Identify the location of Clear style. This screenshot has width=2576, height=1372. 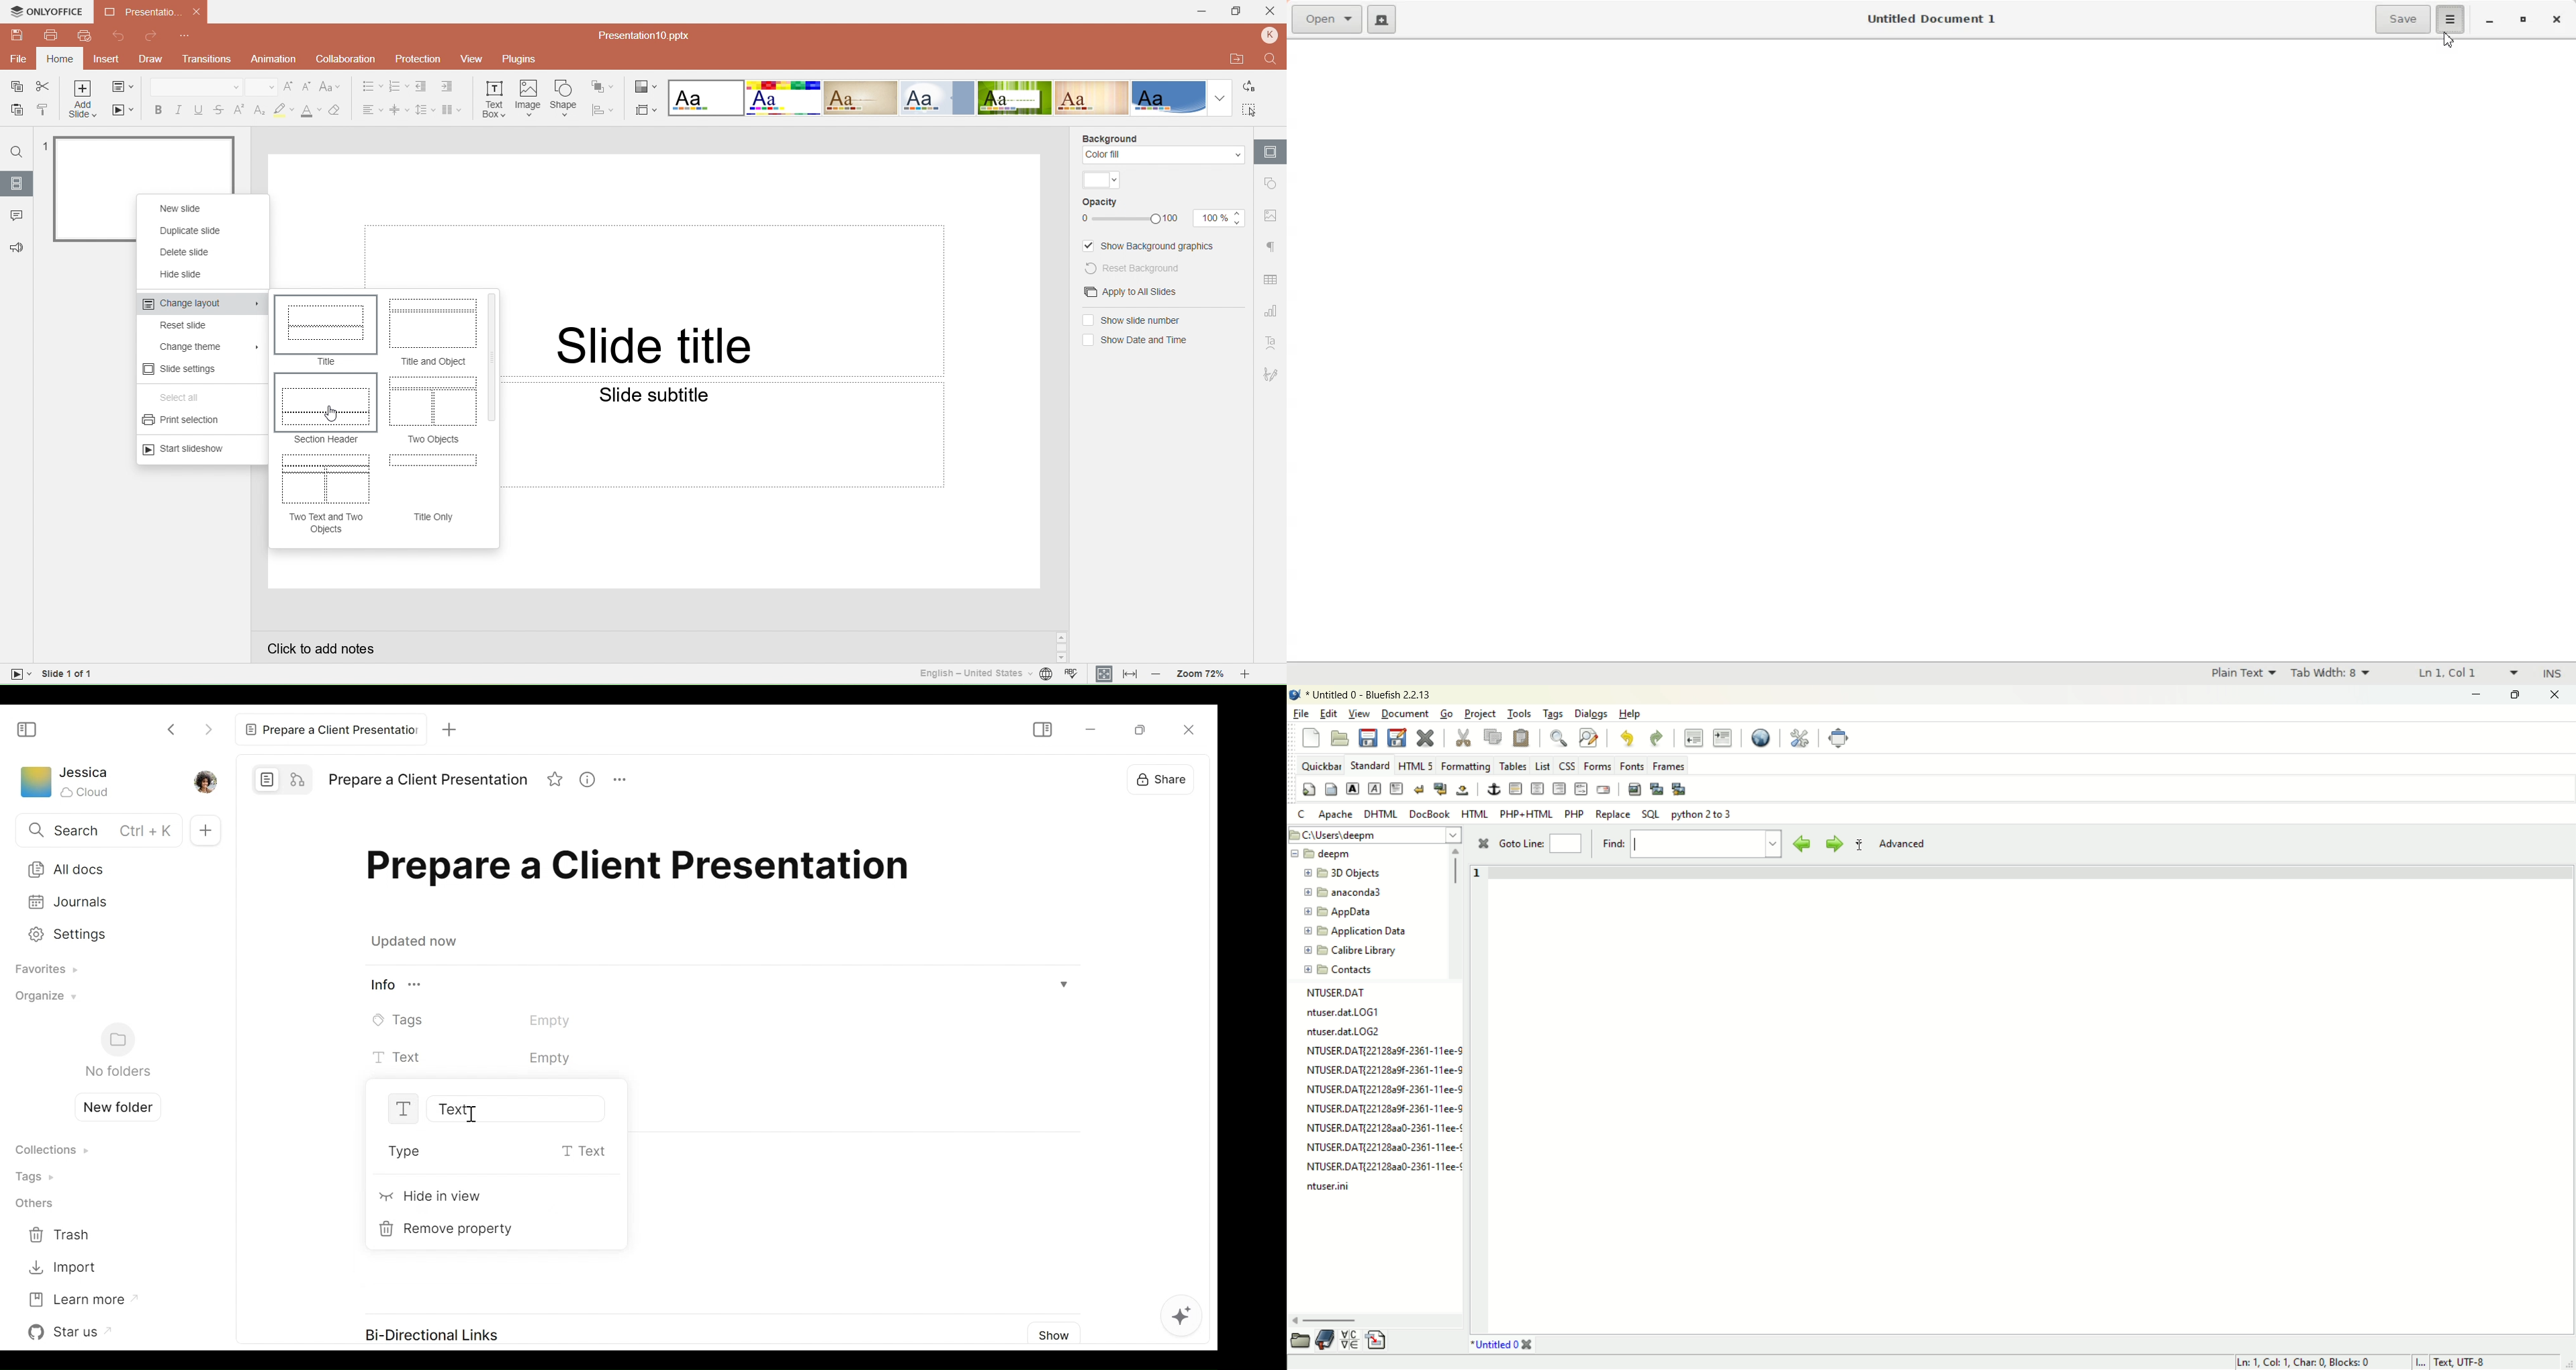
(339, 109).